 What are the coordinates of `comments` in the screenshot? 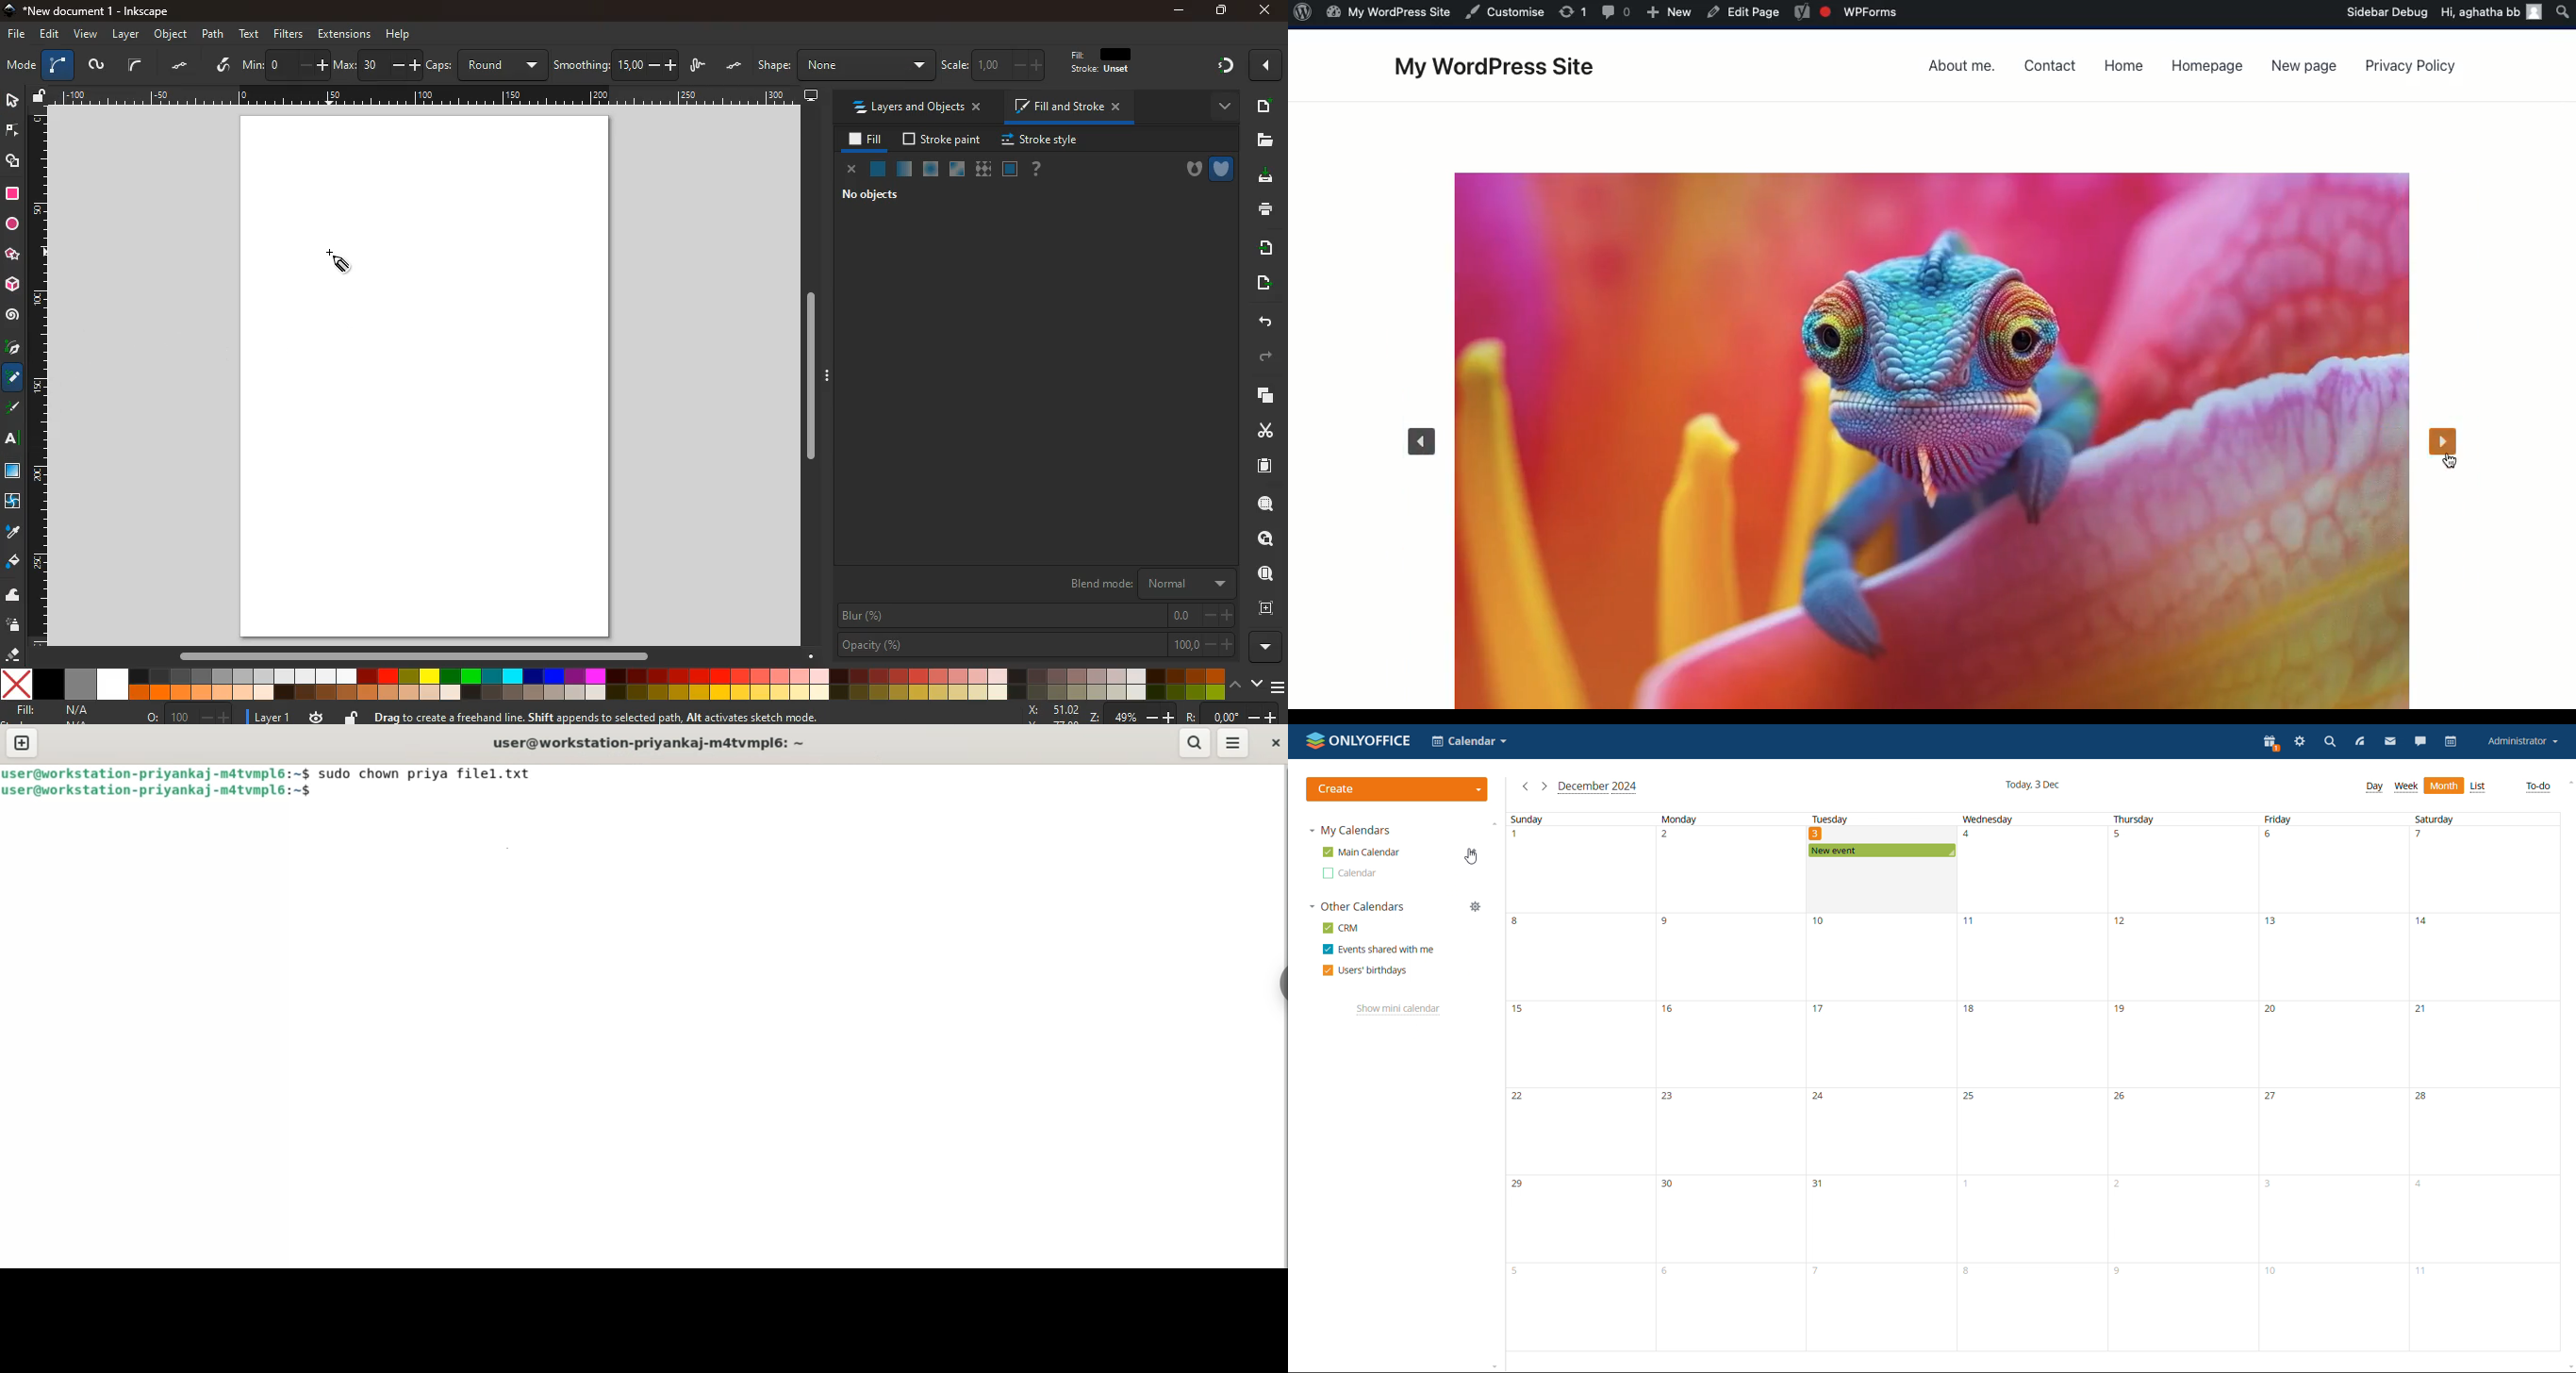 It's located at (1618, 13).